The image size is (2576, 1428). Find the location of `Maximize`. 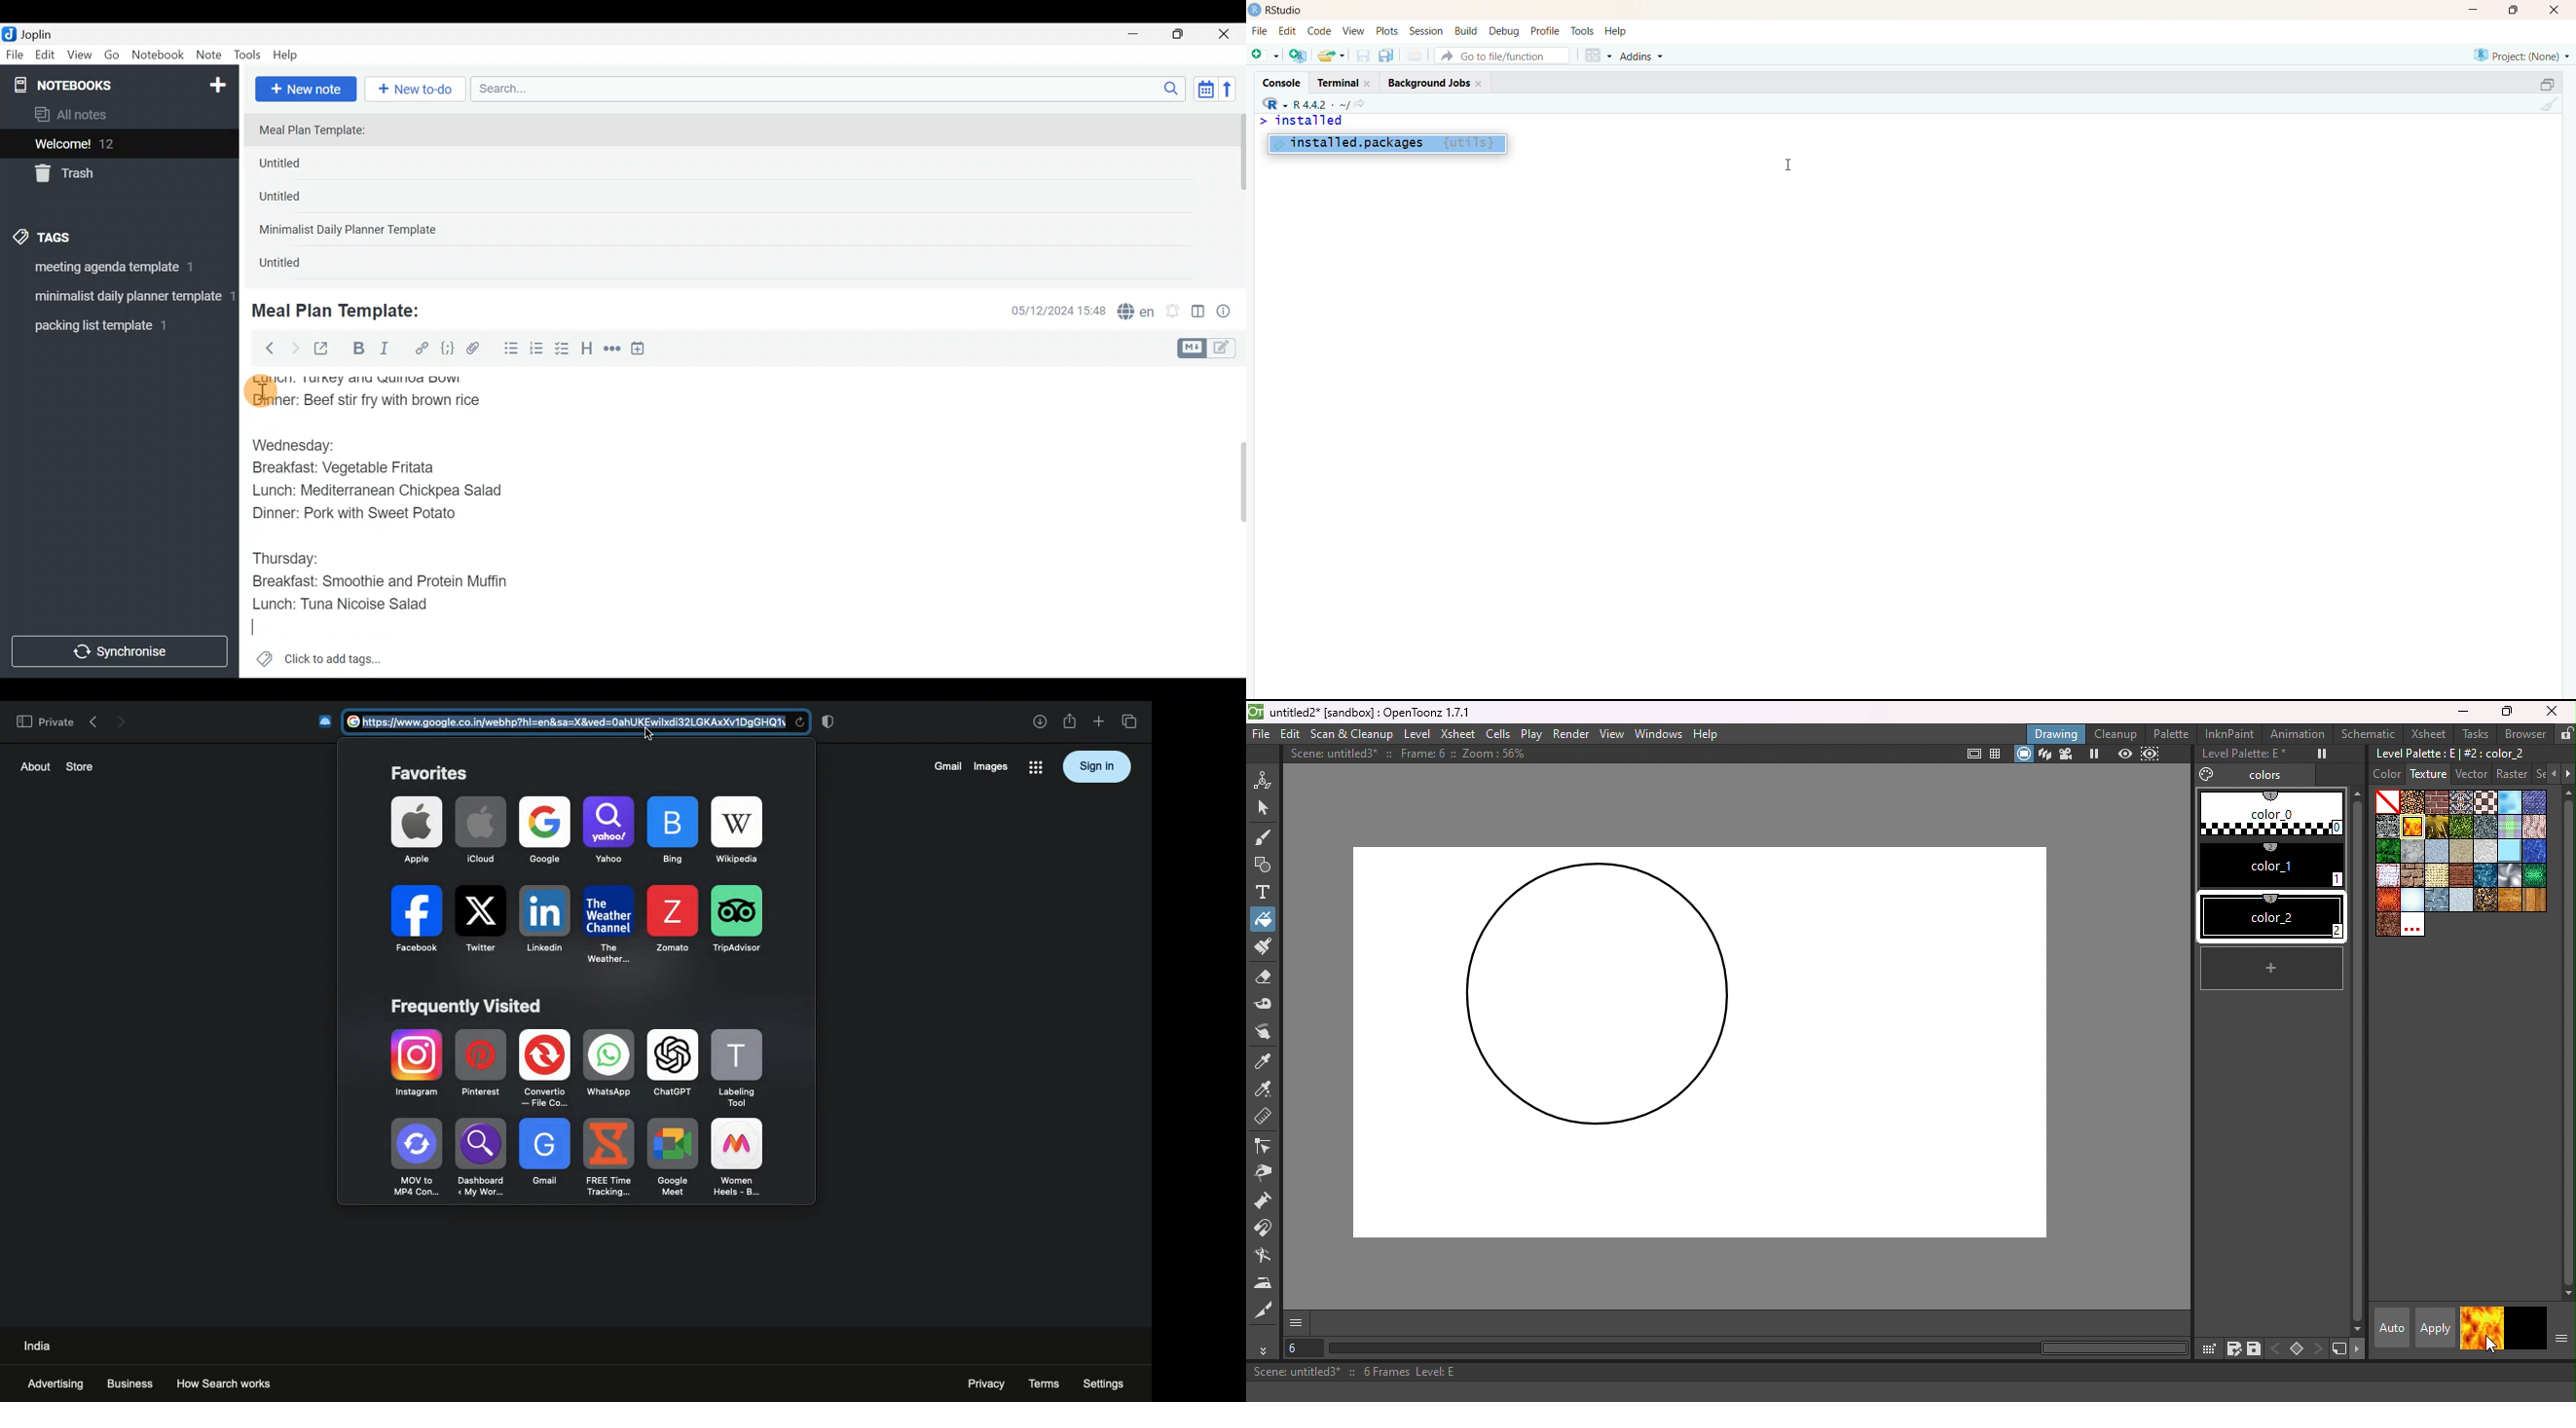

Maximize is located at coordinates (2503, 712).